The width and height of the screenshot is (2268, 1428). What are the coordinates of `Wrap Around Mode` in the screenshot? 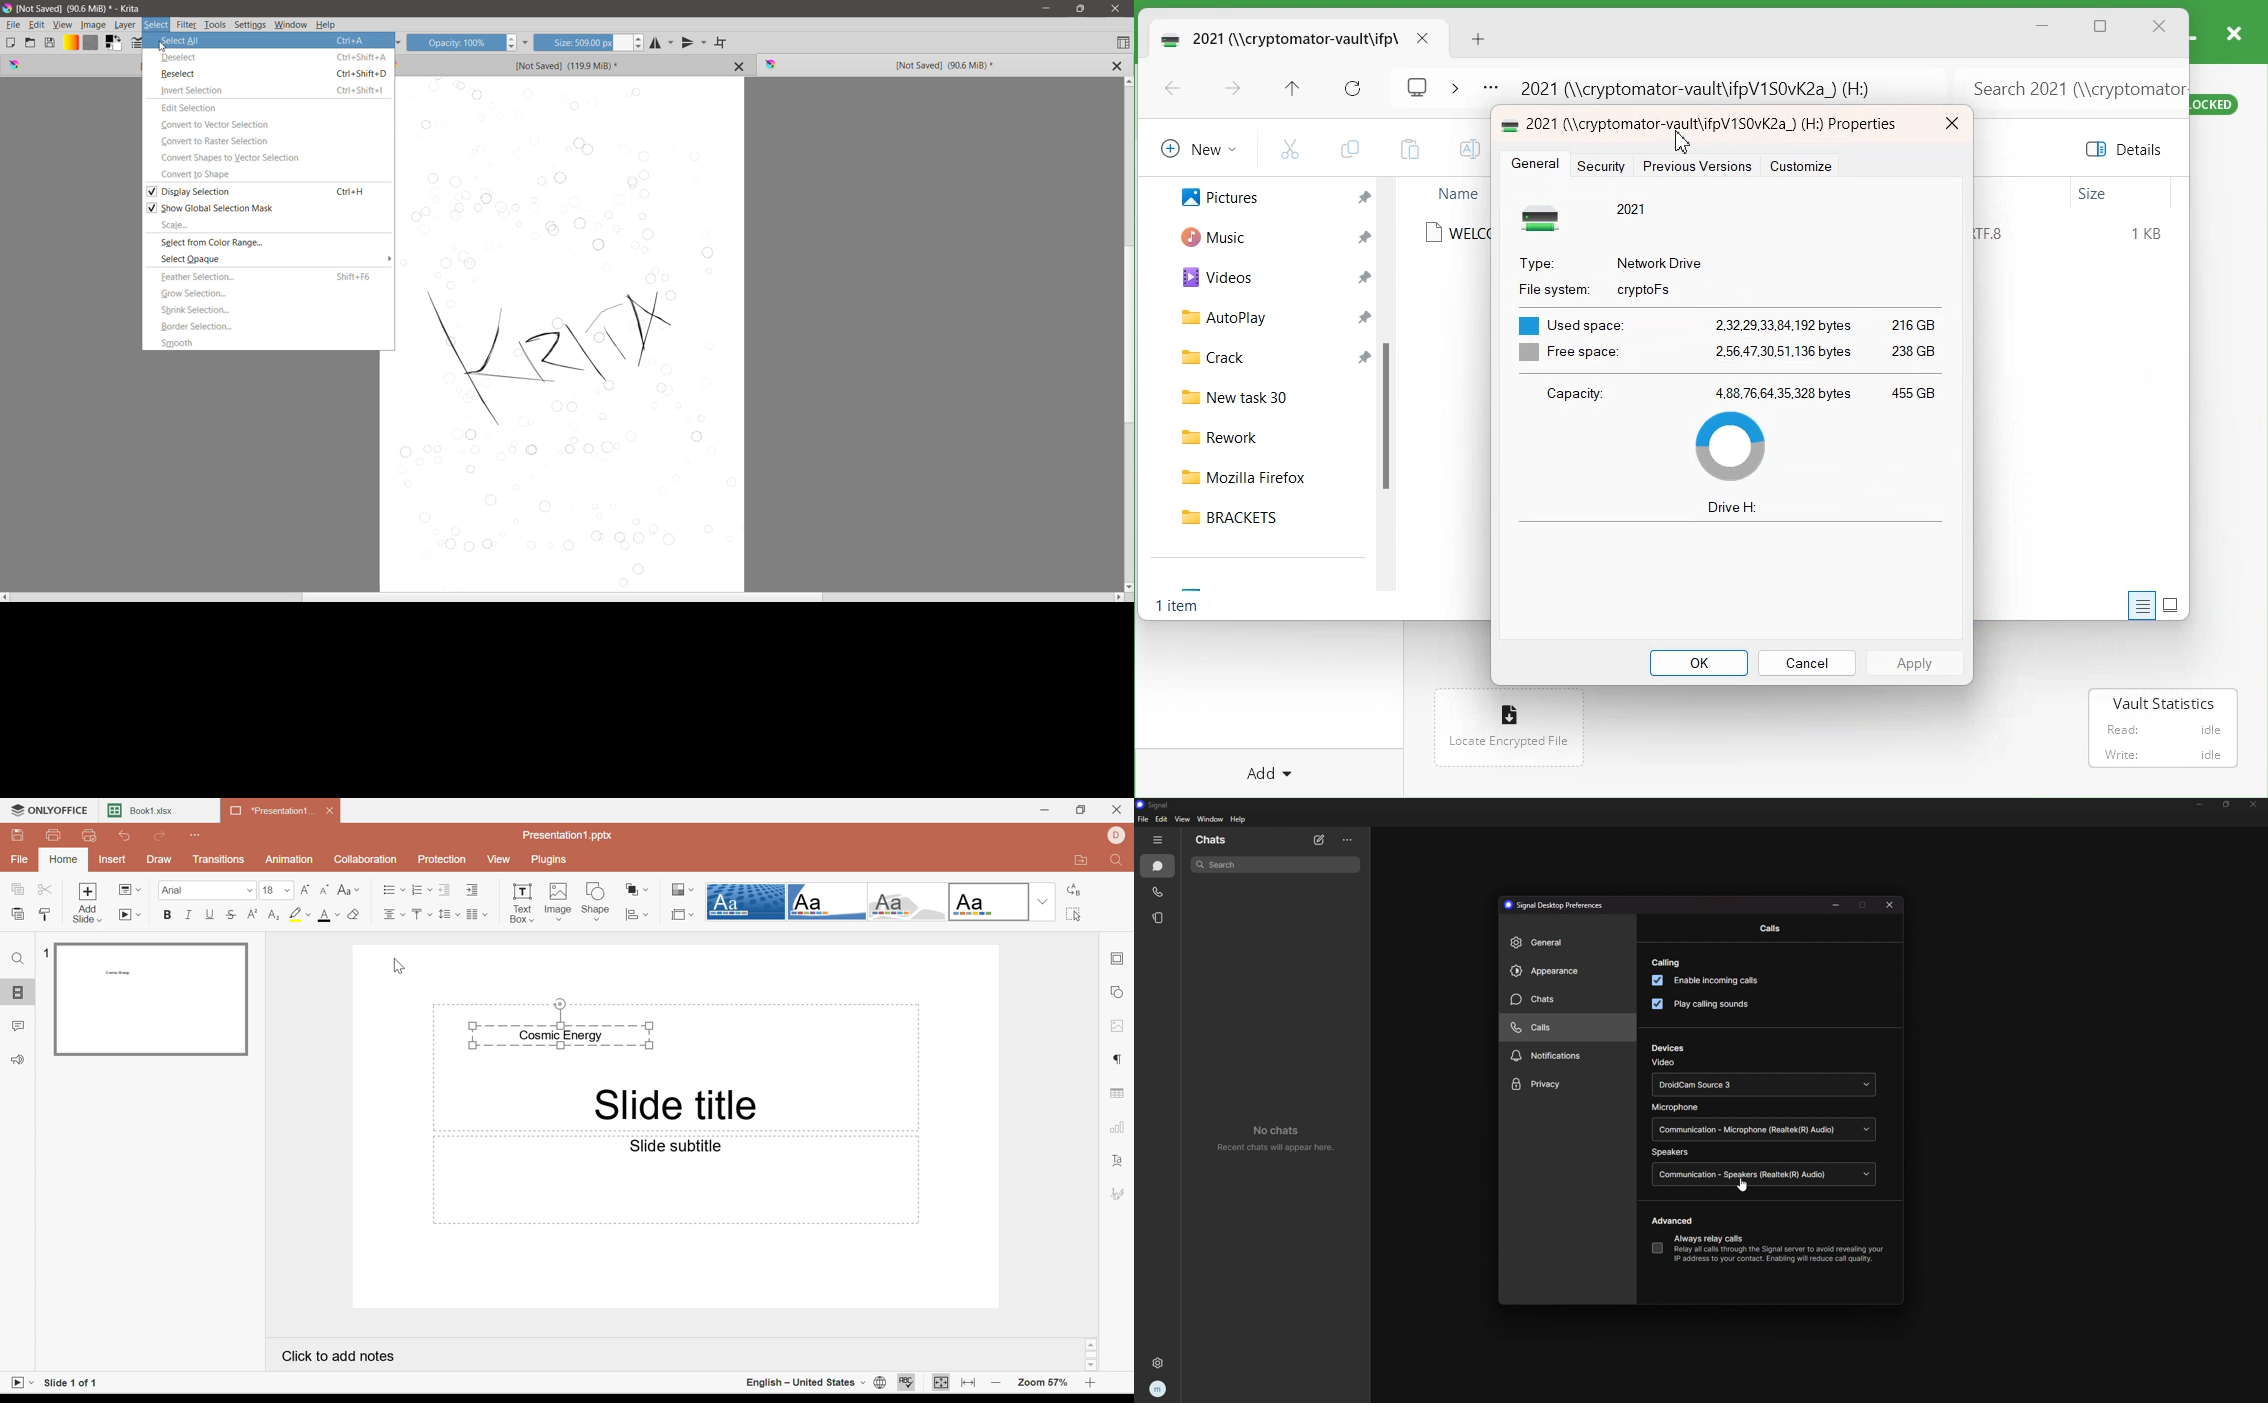 It's located at (722, 43).